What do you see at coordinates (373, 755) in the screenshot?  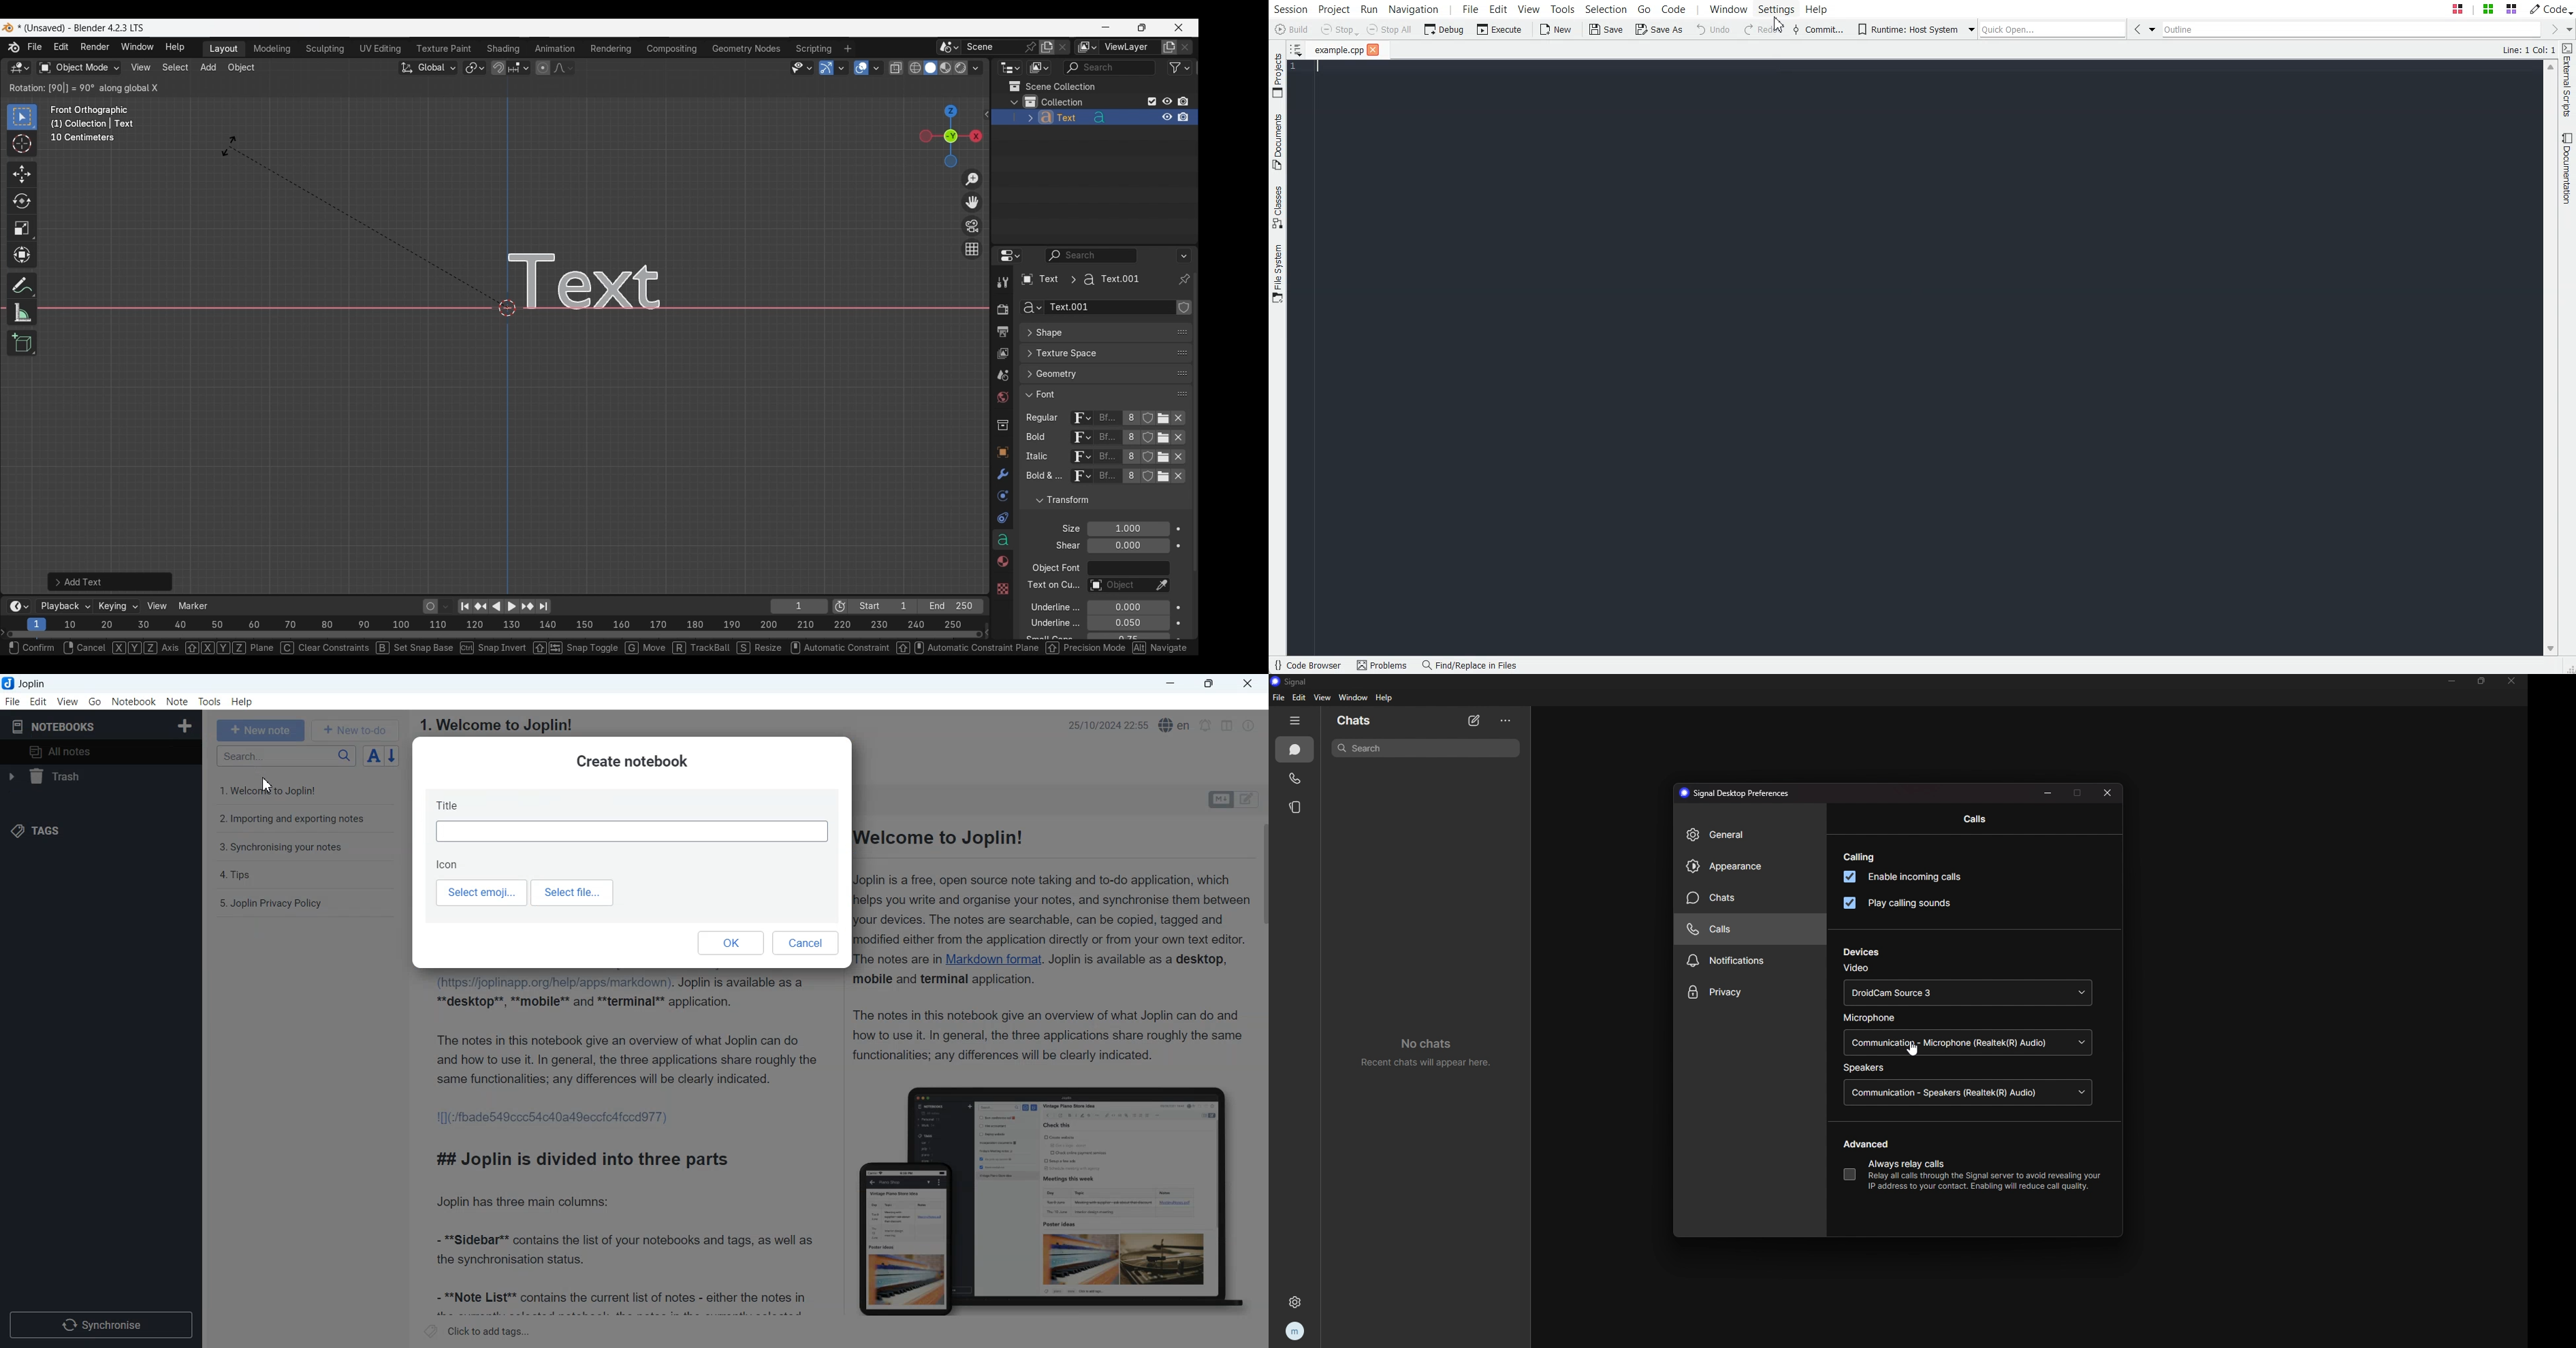 I see `Toggle sort order field` at bounding box center [373, 755].